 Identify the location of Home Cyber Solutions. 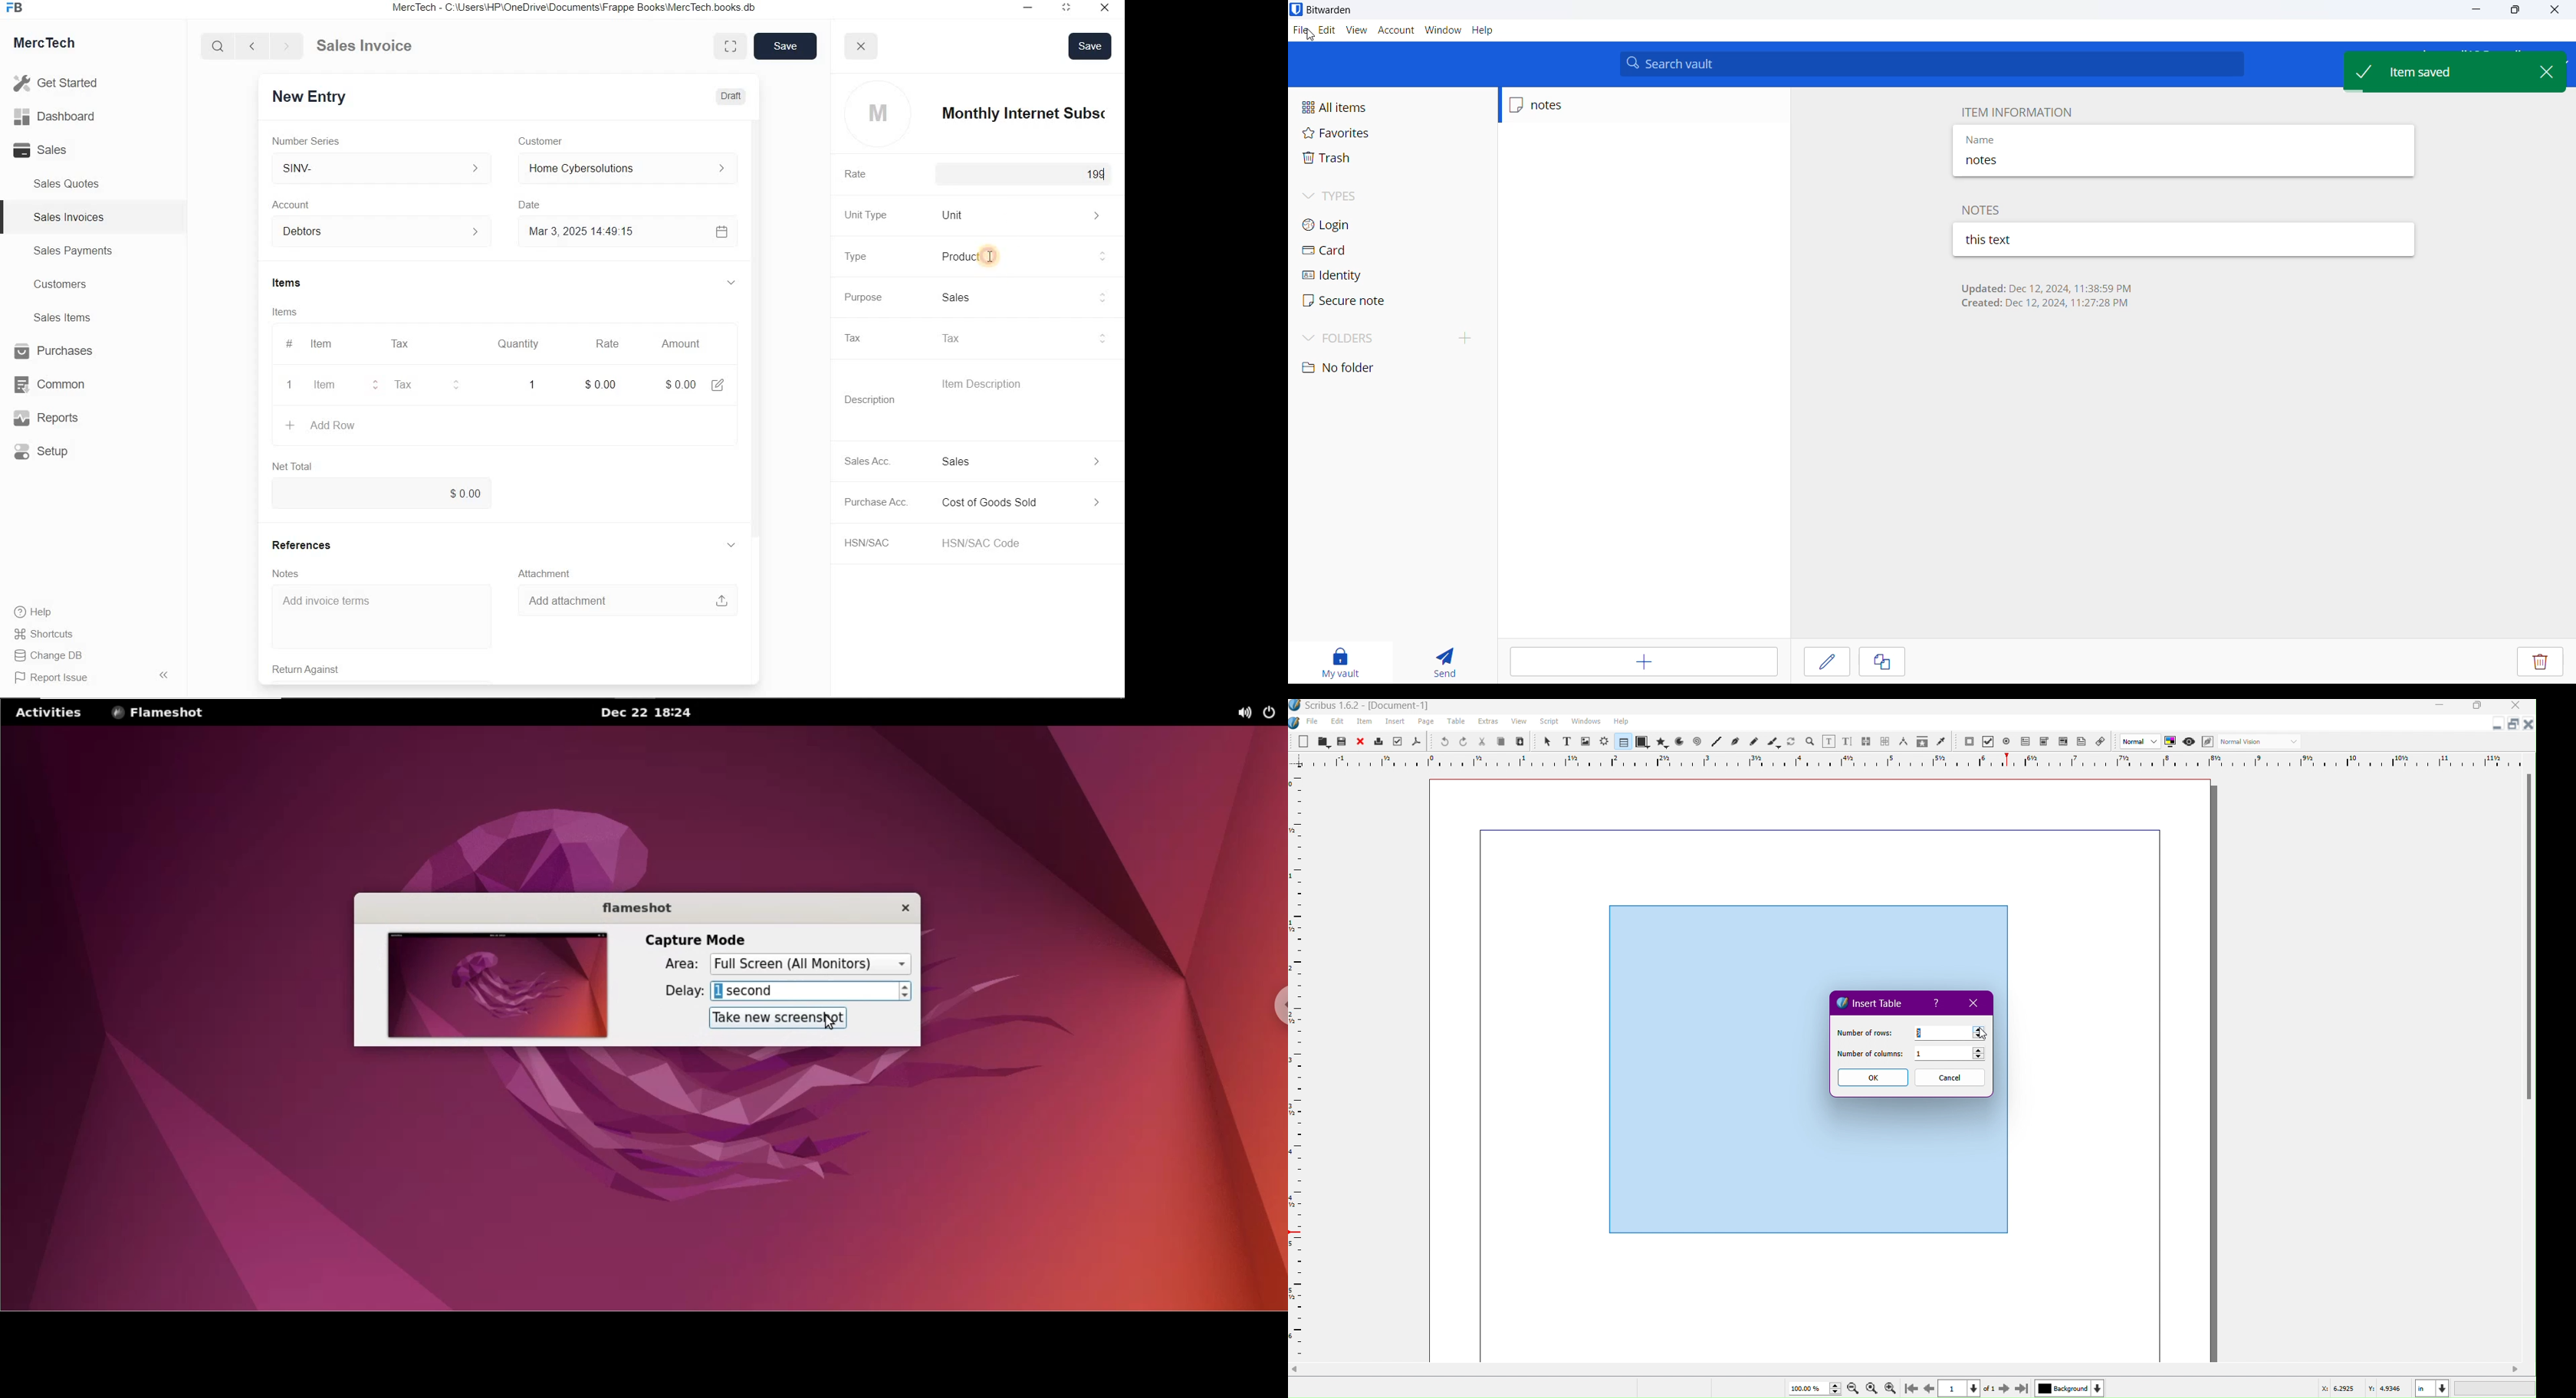
(624, 169).